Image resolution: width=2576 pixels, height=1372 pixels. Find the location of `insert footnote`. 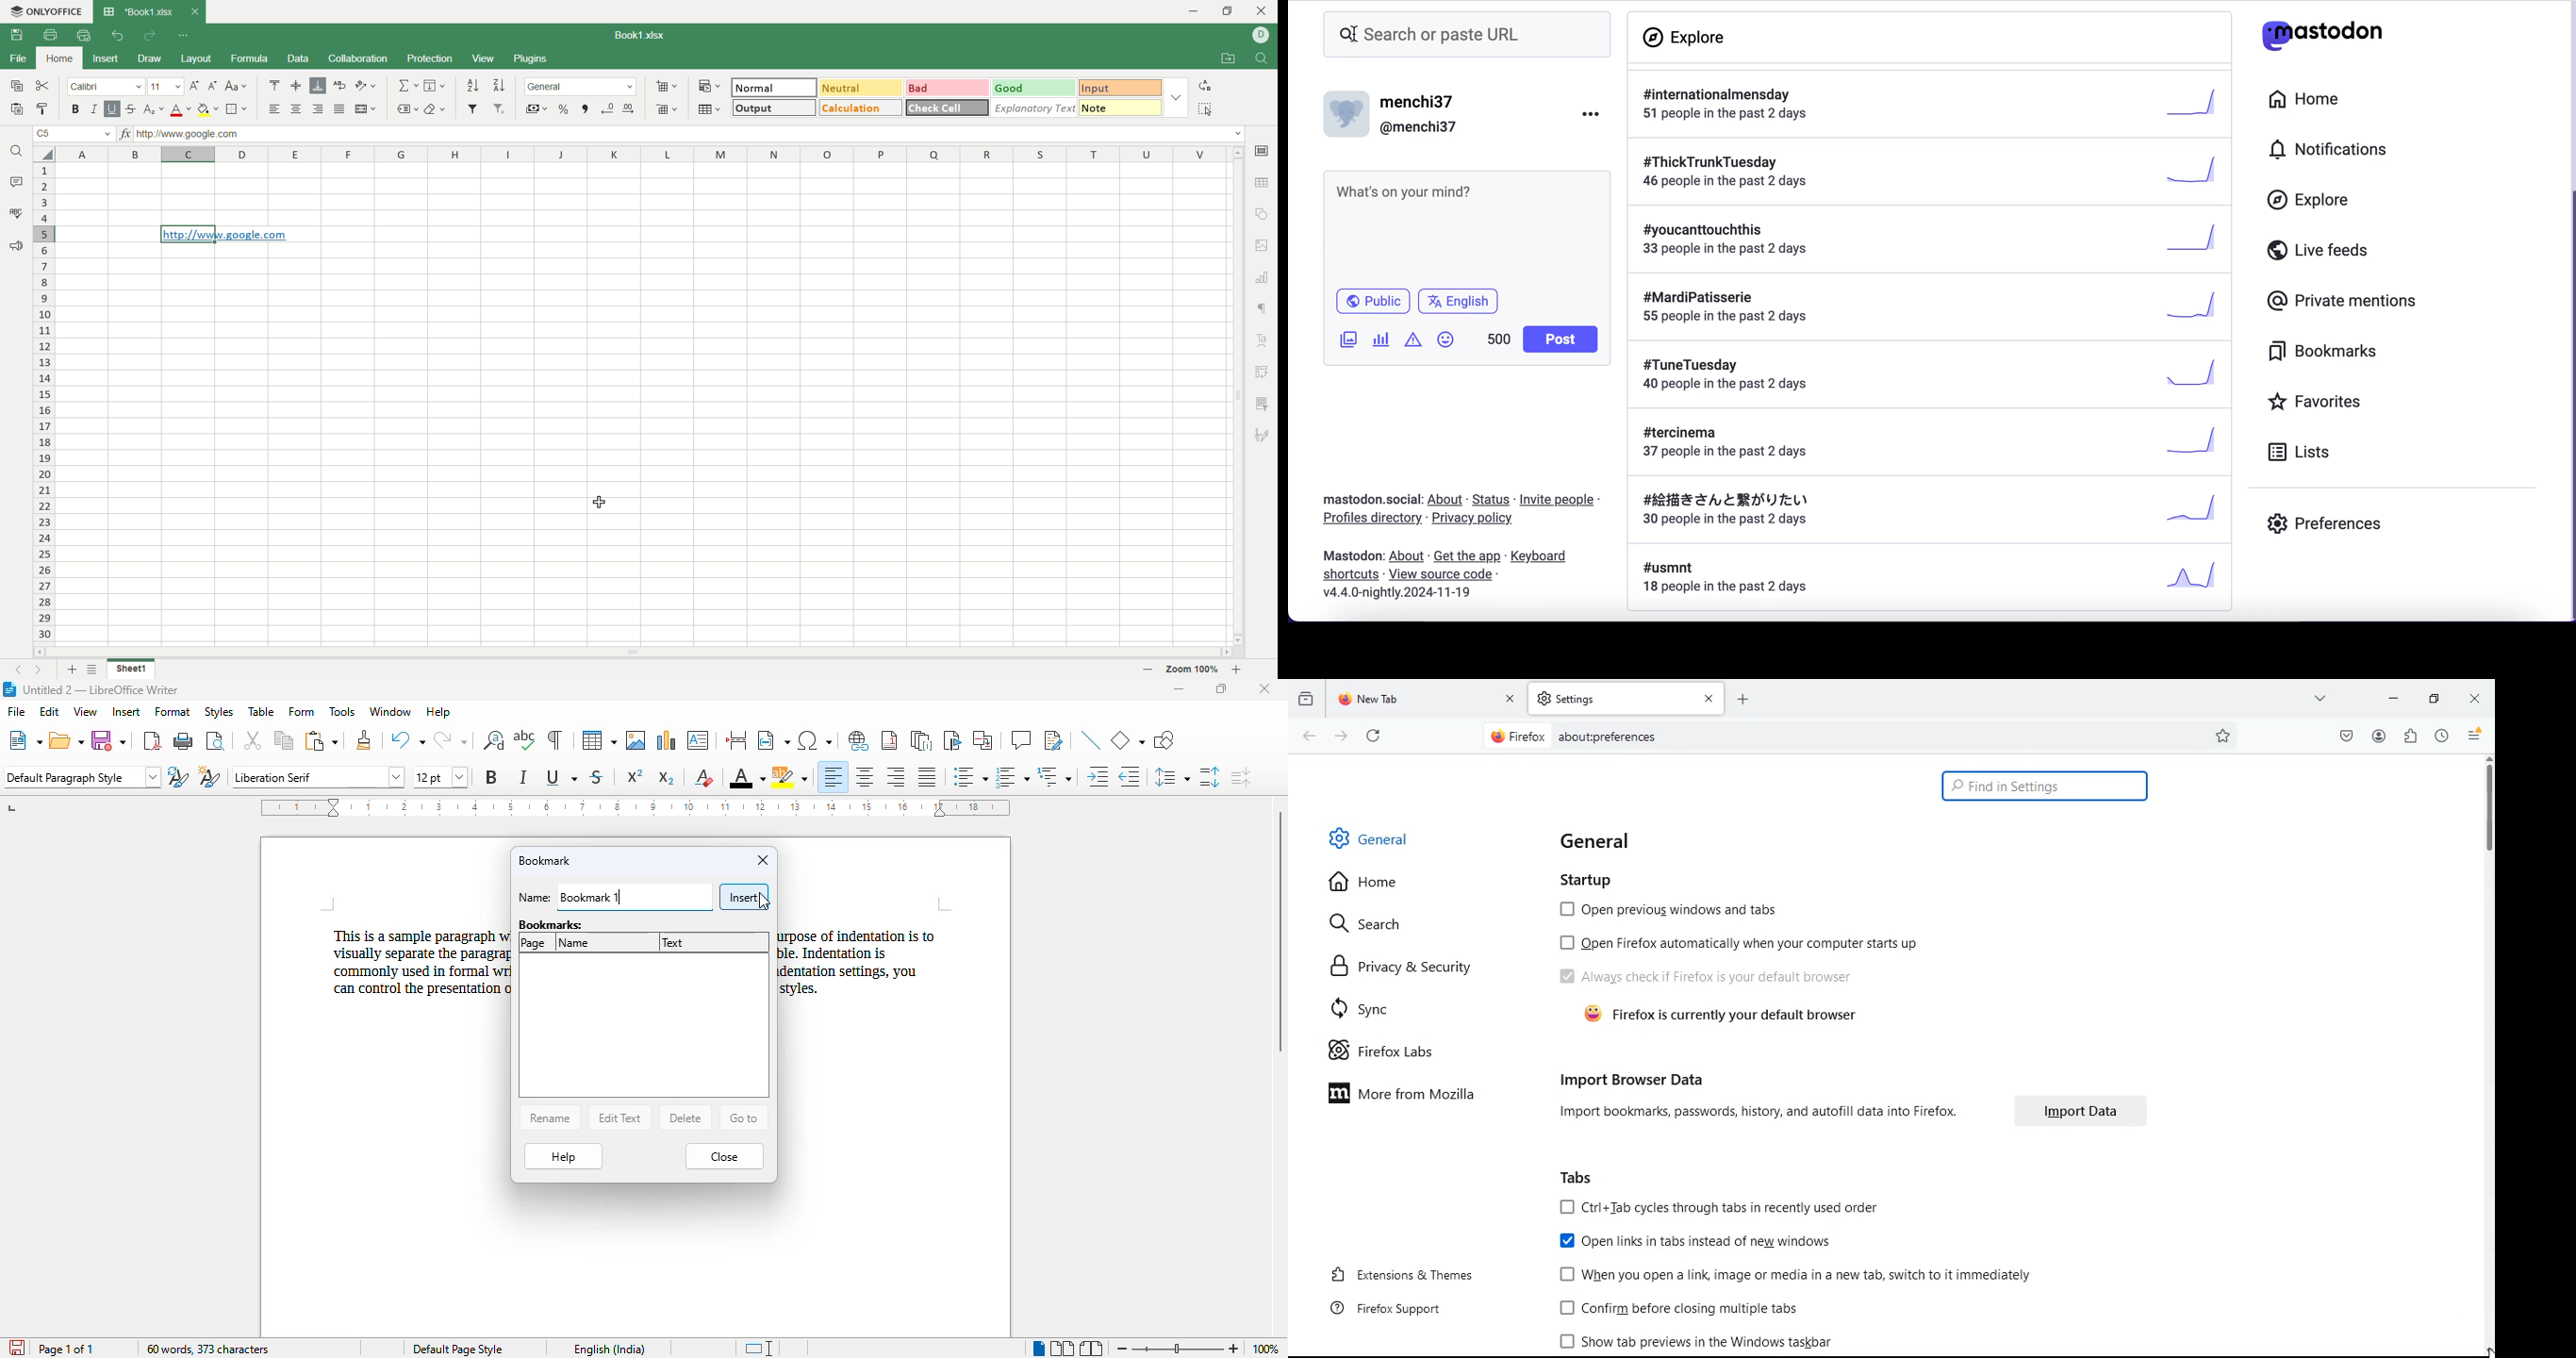

insert footnote is located at coordinates (889, 740).